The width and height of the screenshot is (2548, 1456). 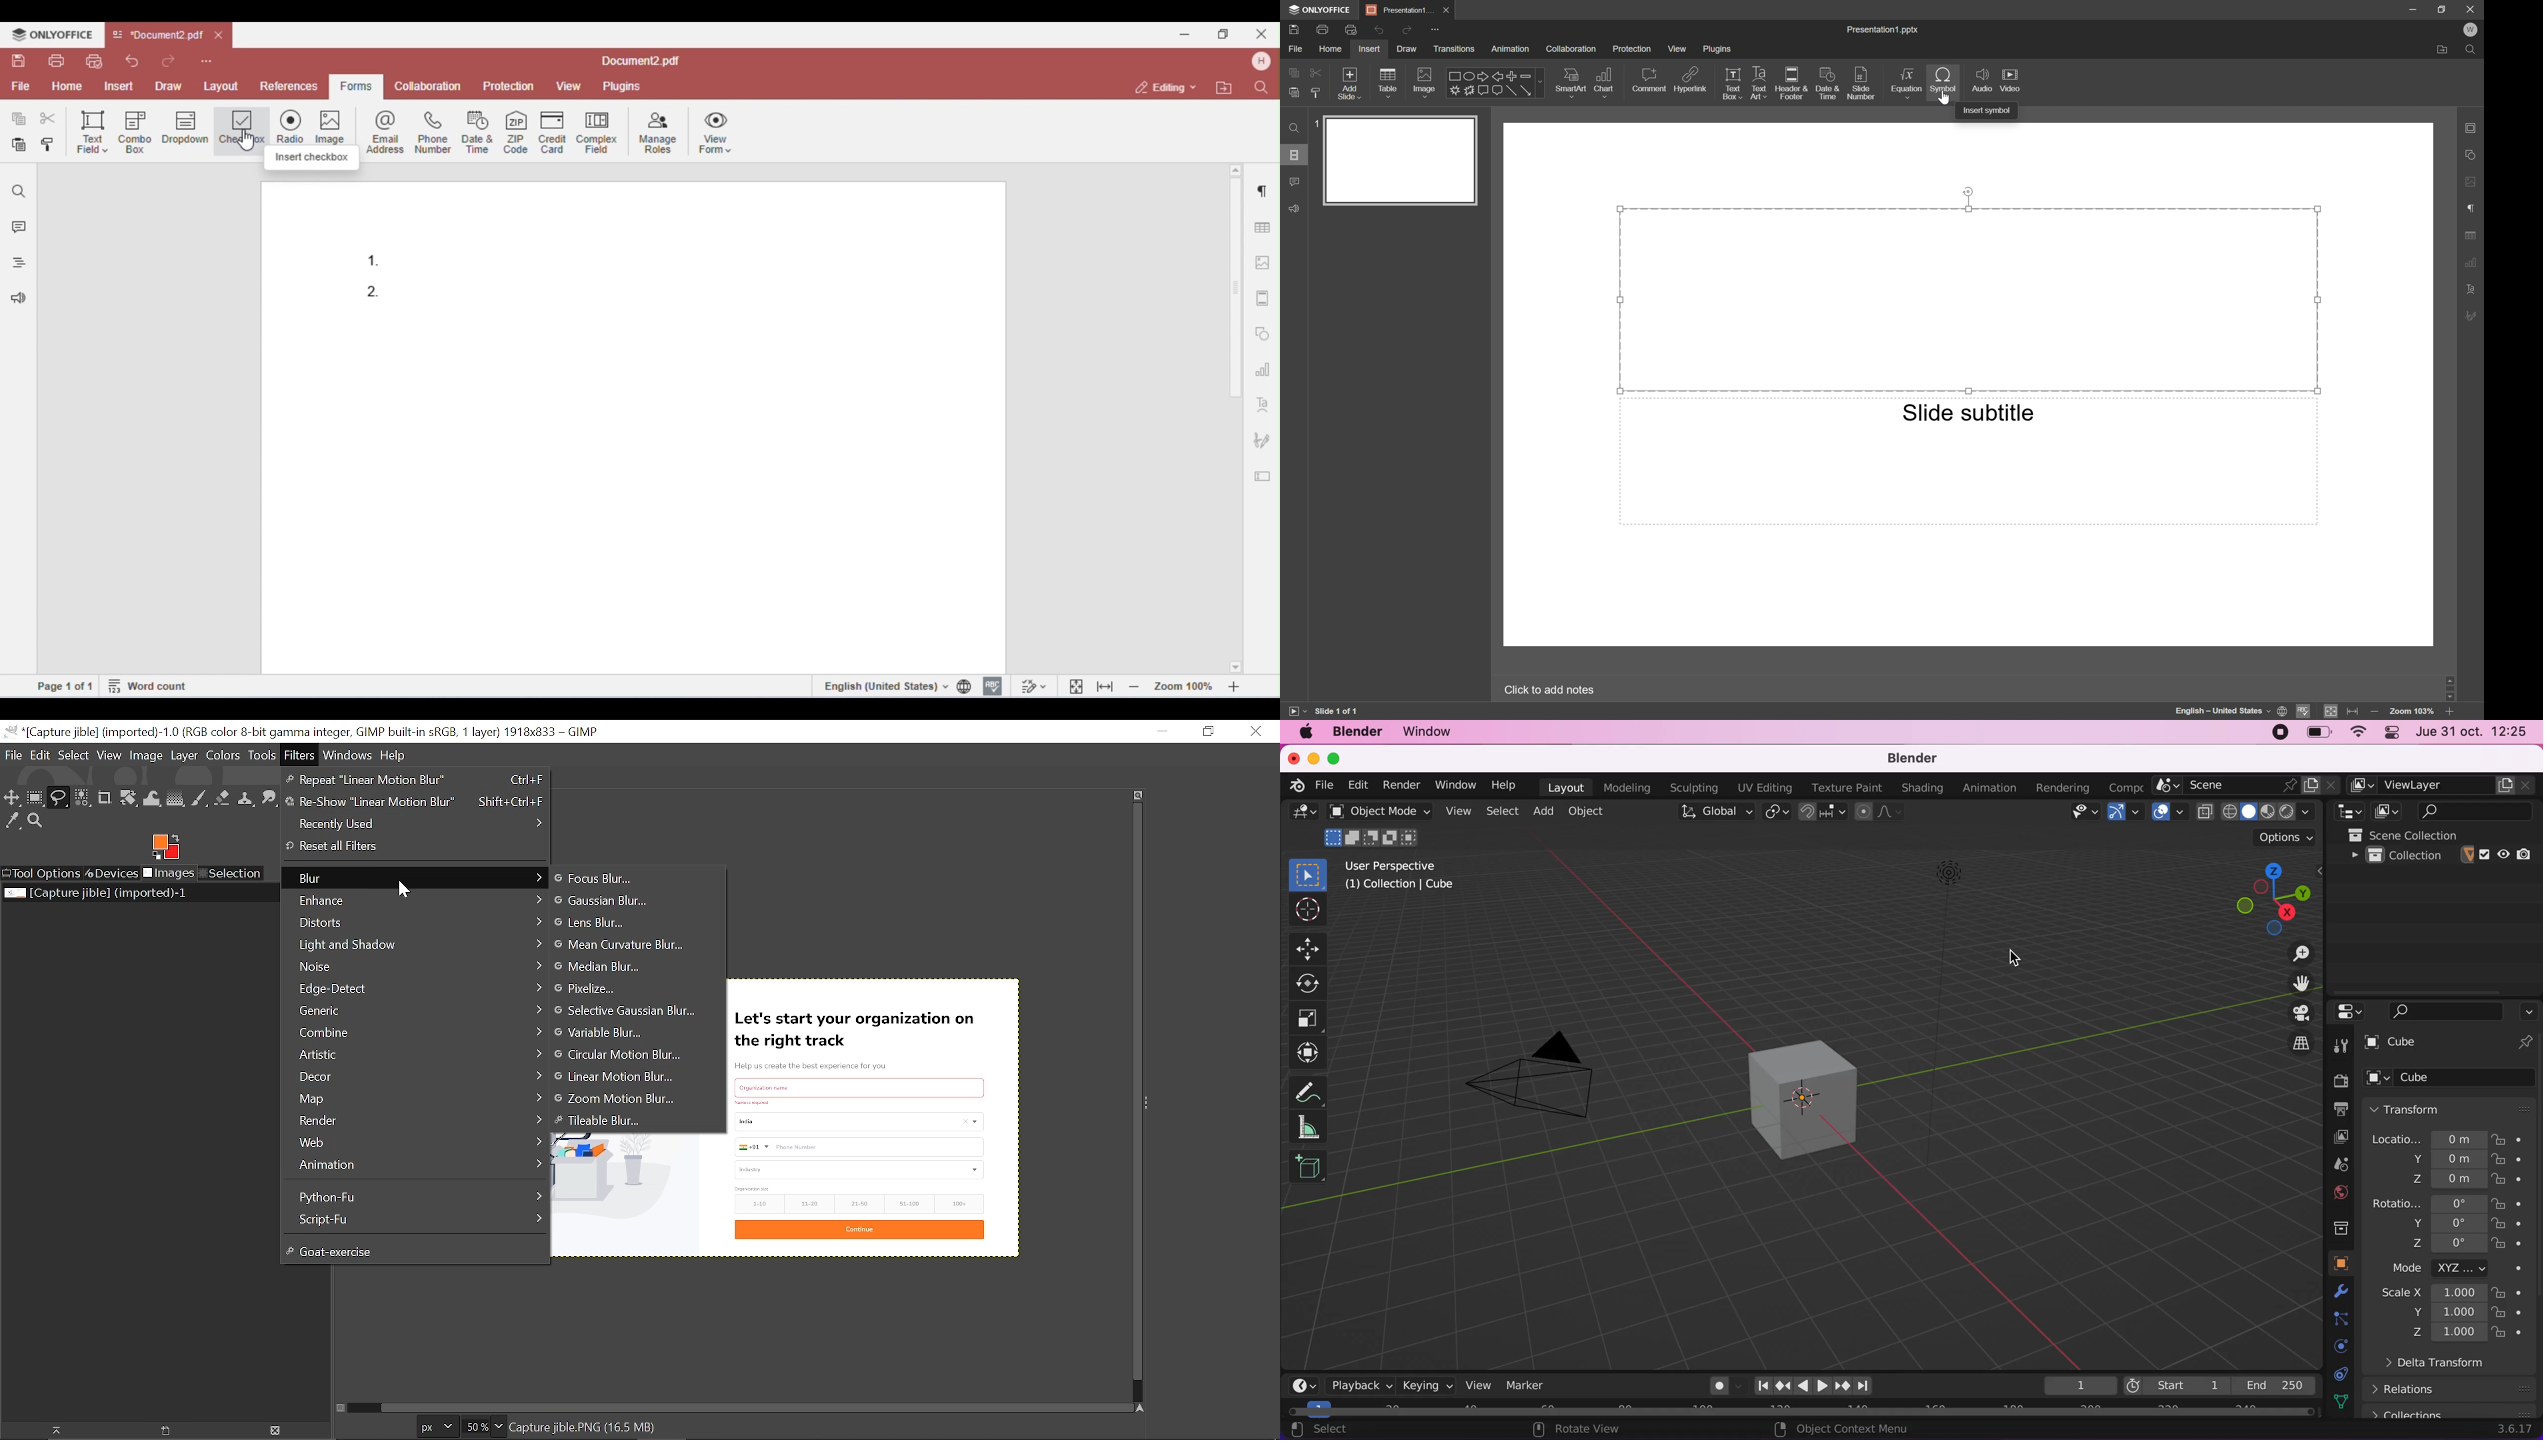 I want to click on light, so click(x=1944, y=886).